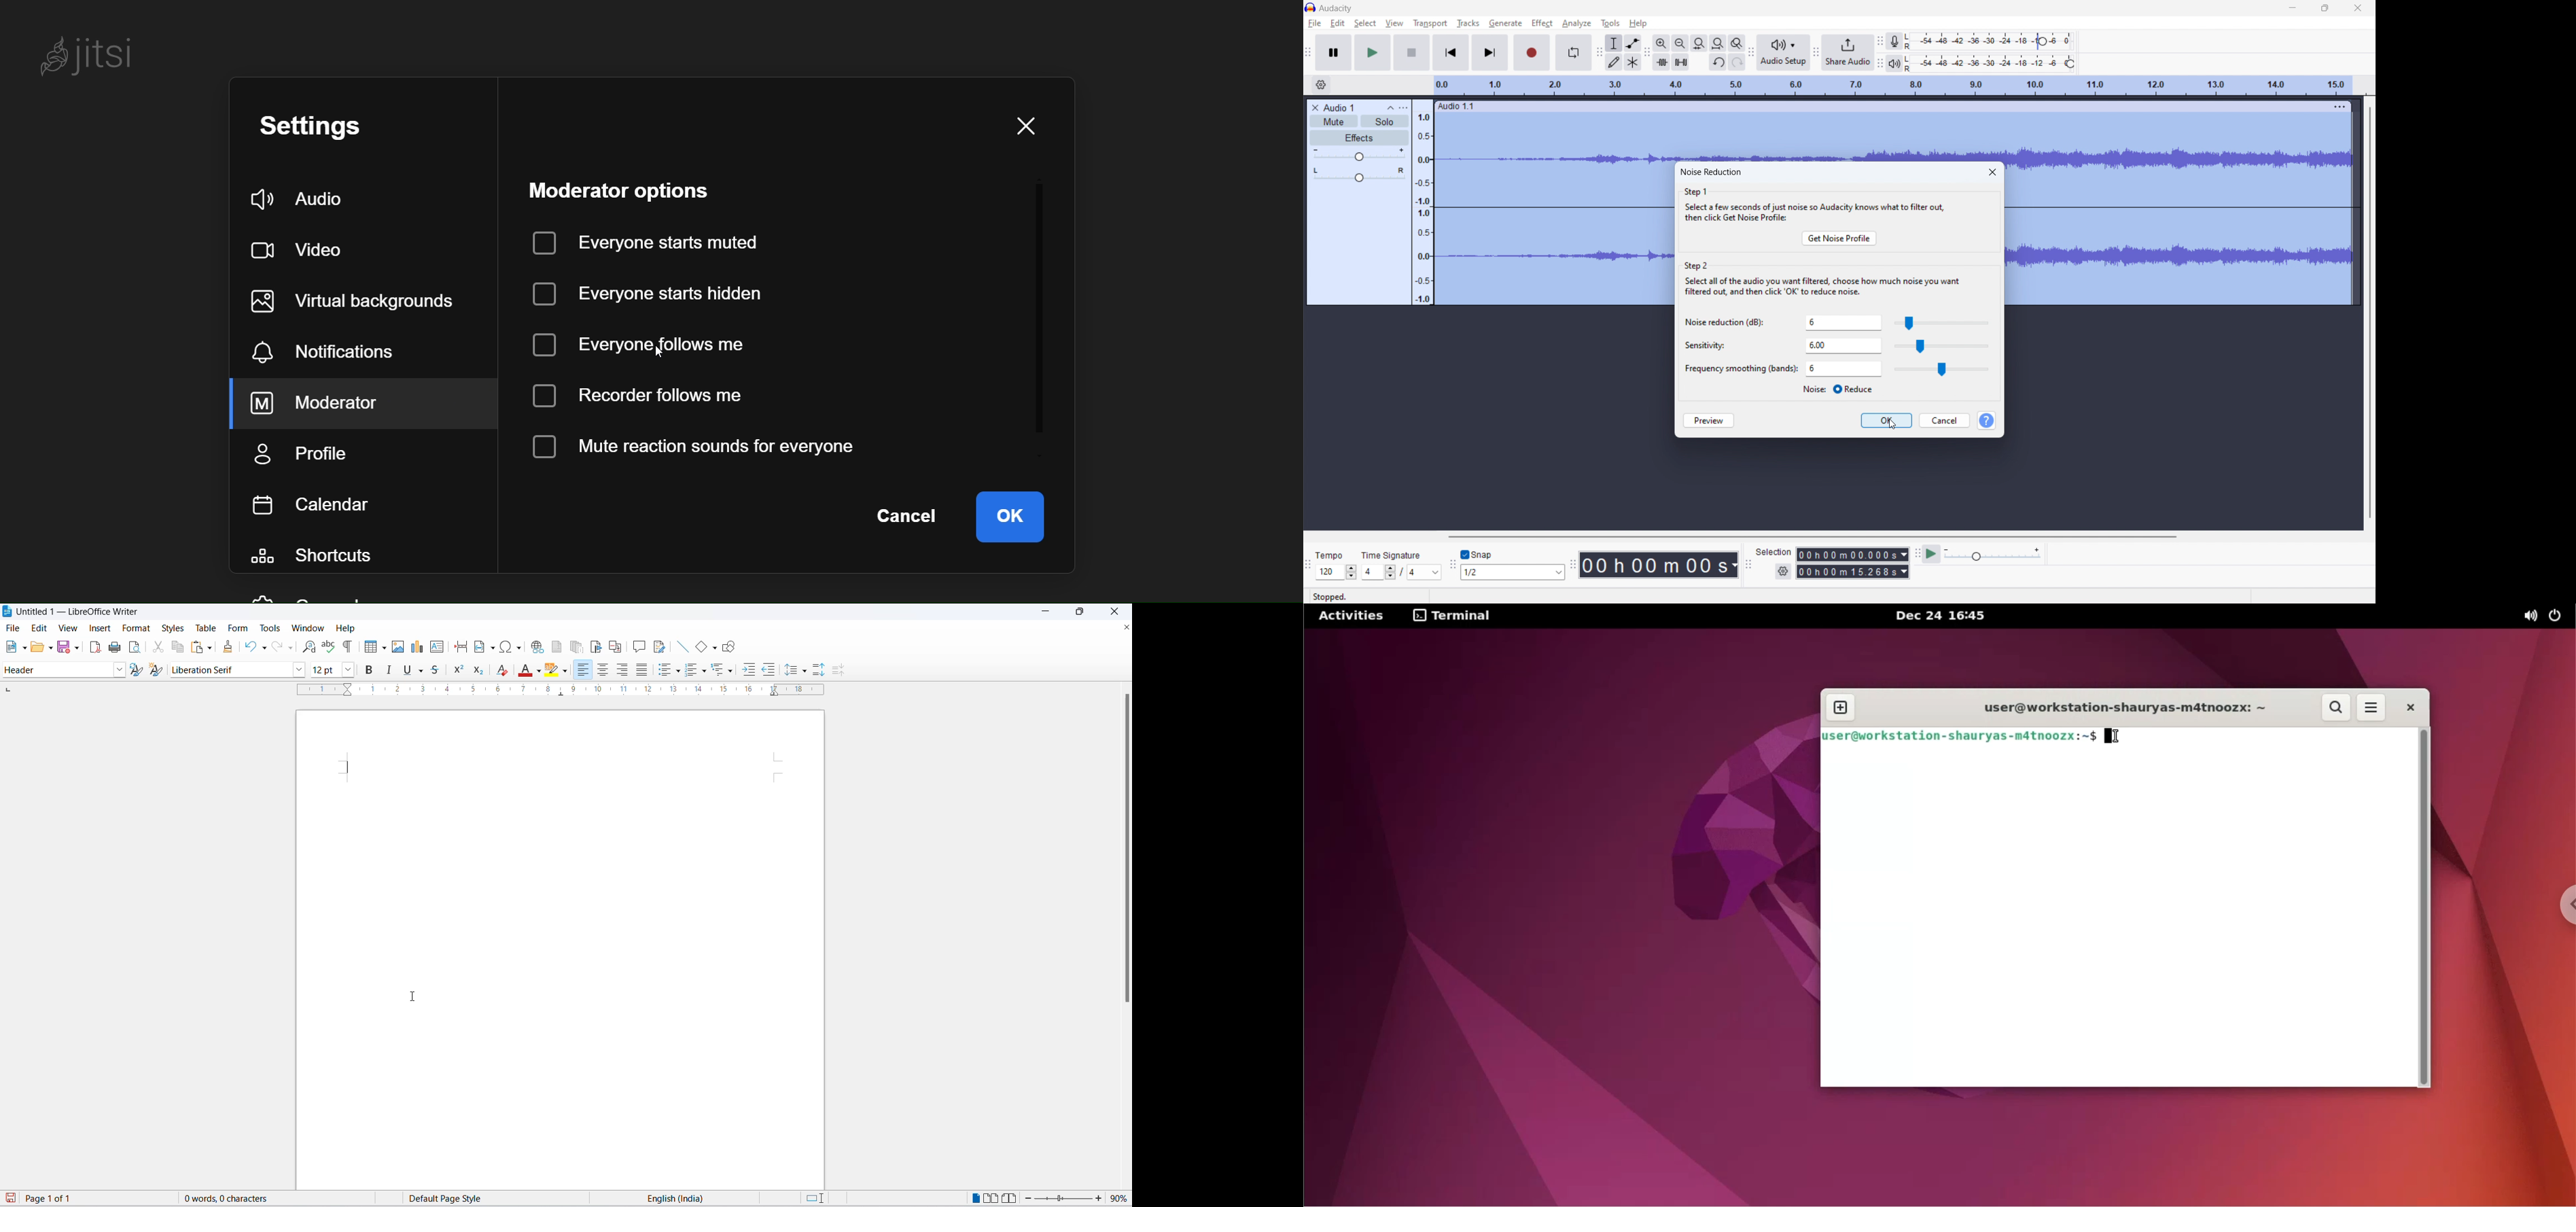 The height and width of the screenshot is (1232, 2576). What do you see at coordinates (1774, 552) in the screenshot?
I see `Selection` at bounding box center [1774, 552].